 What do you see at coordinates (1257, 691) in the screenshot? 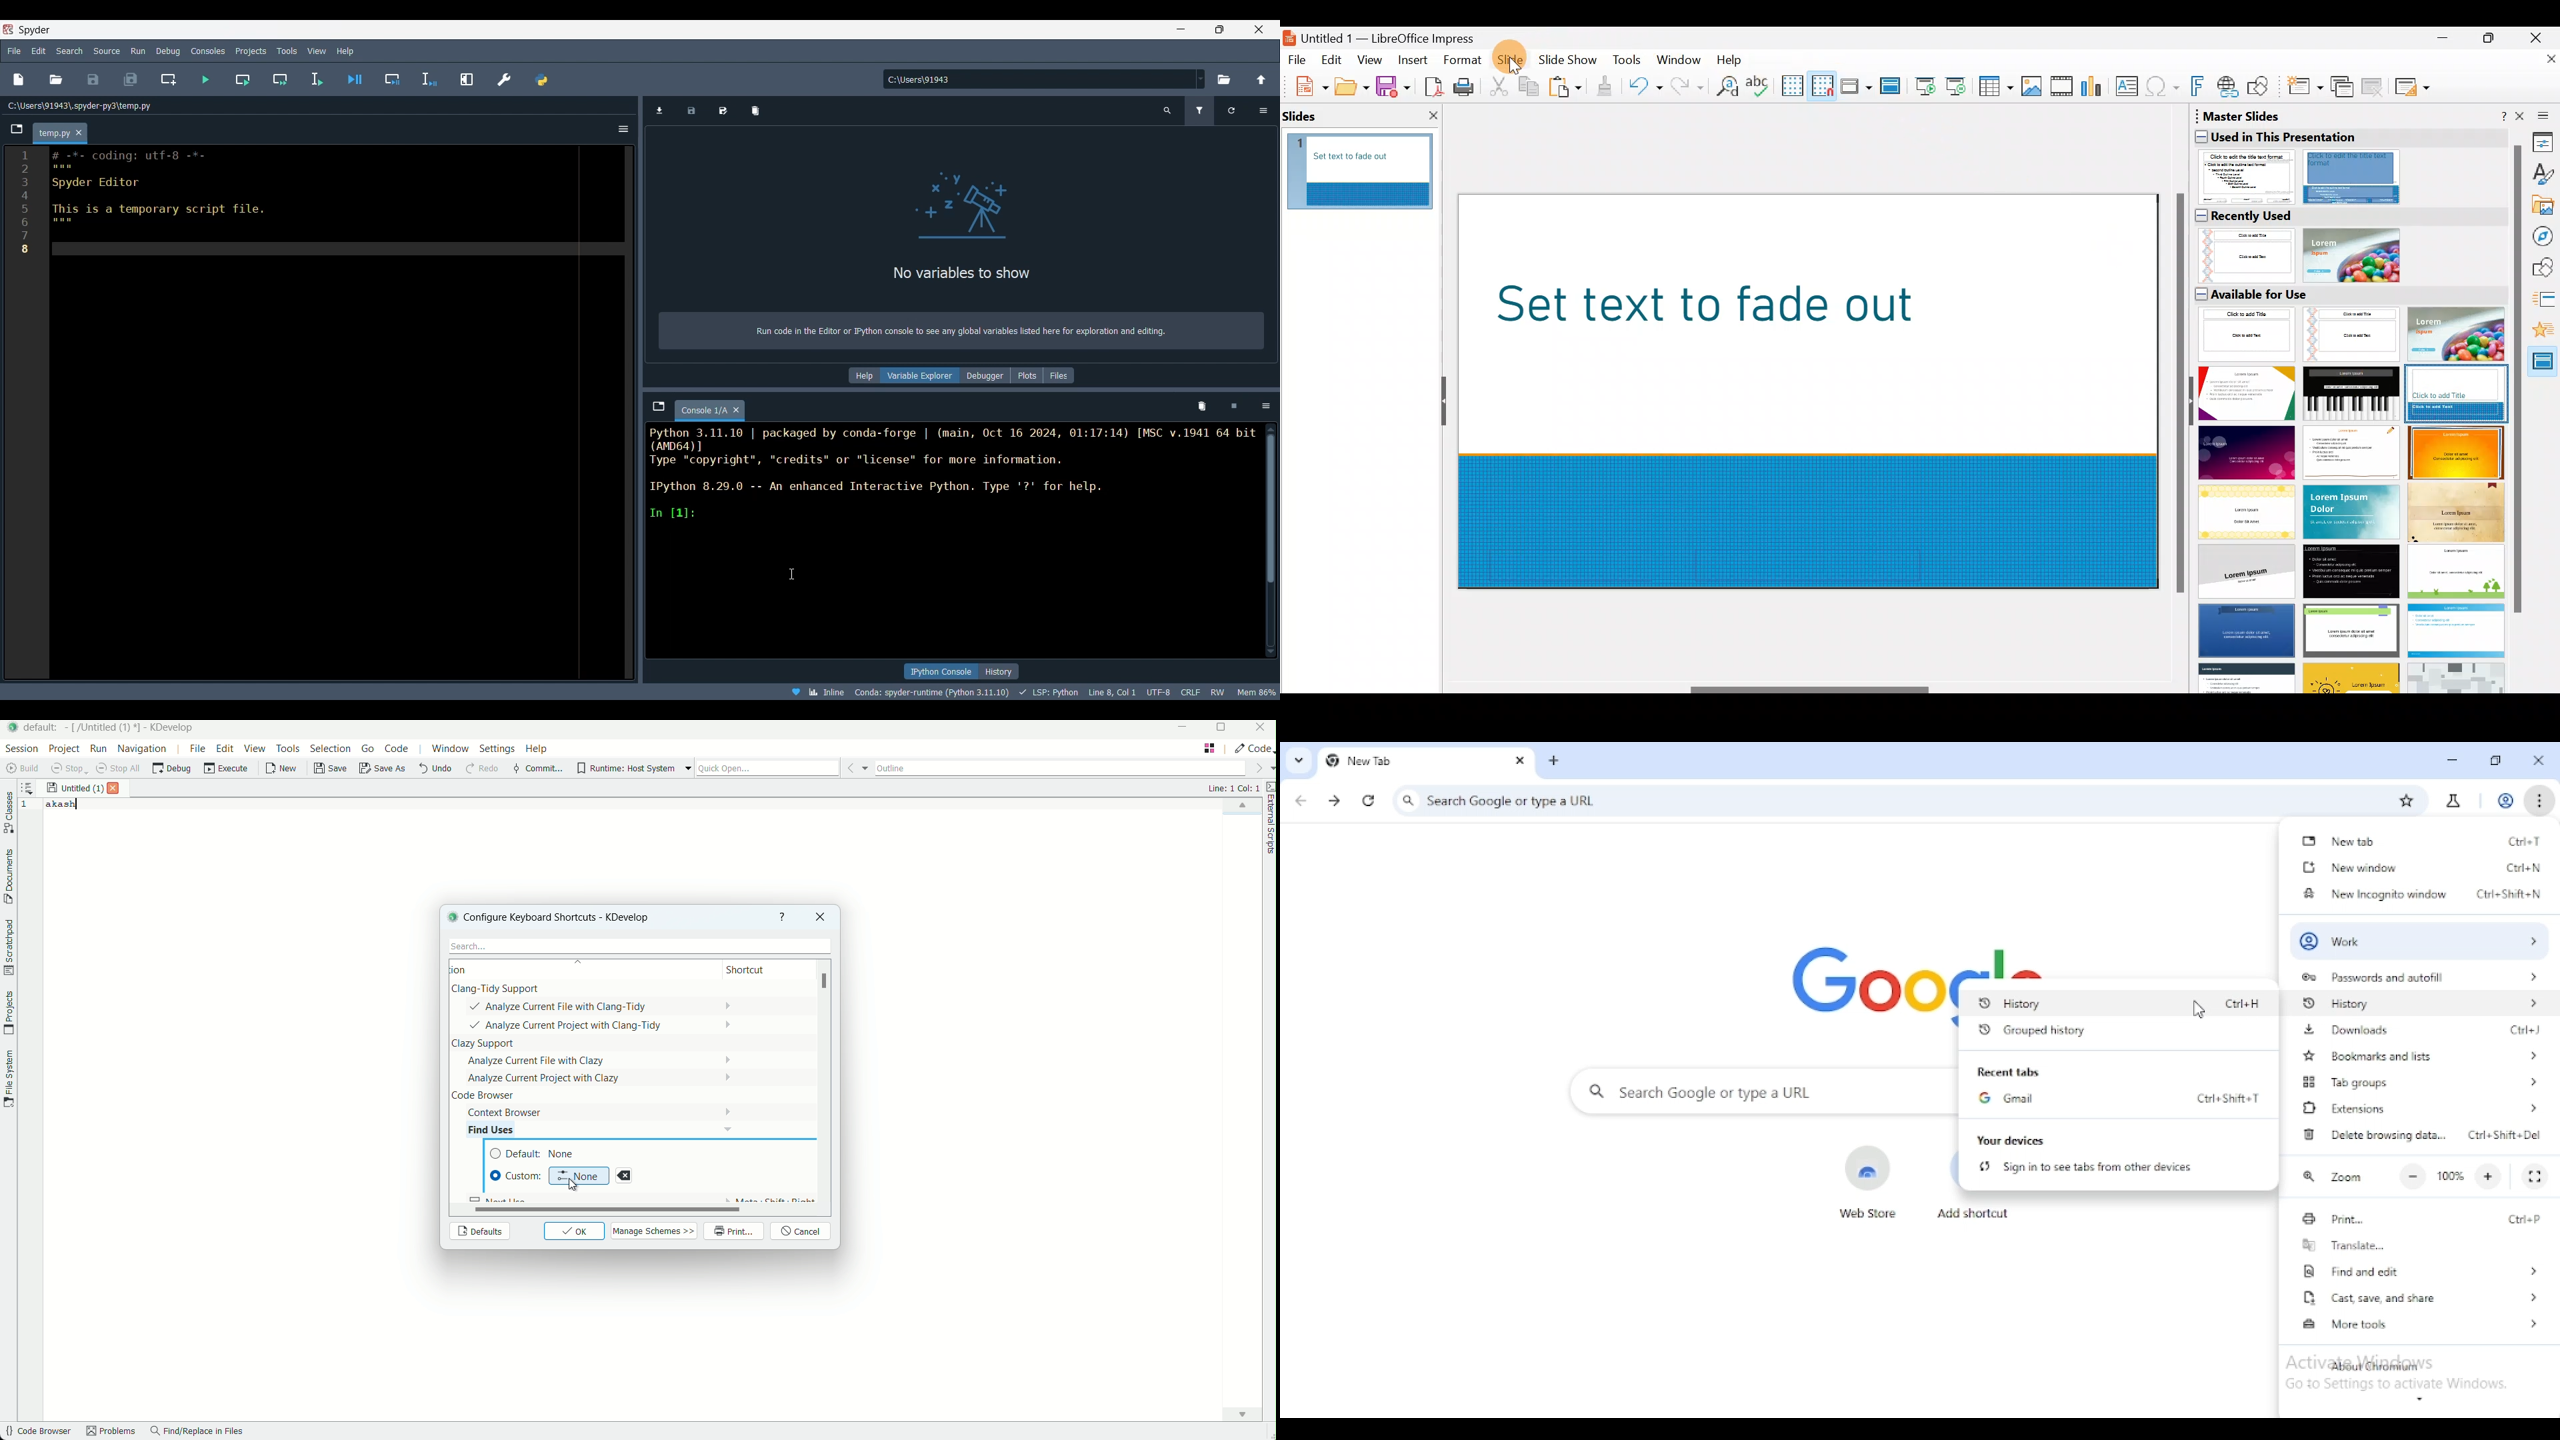
I see `memory usage` at bounding box center [1257, 691].